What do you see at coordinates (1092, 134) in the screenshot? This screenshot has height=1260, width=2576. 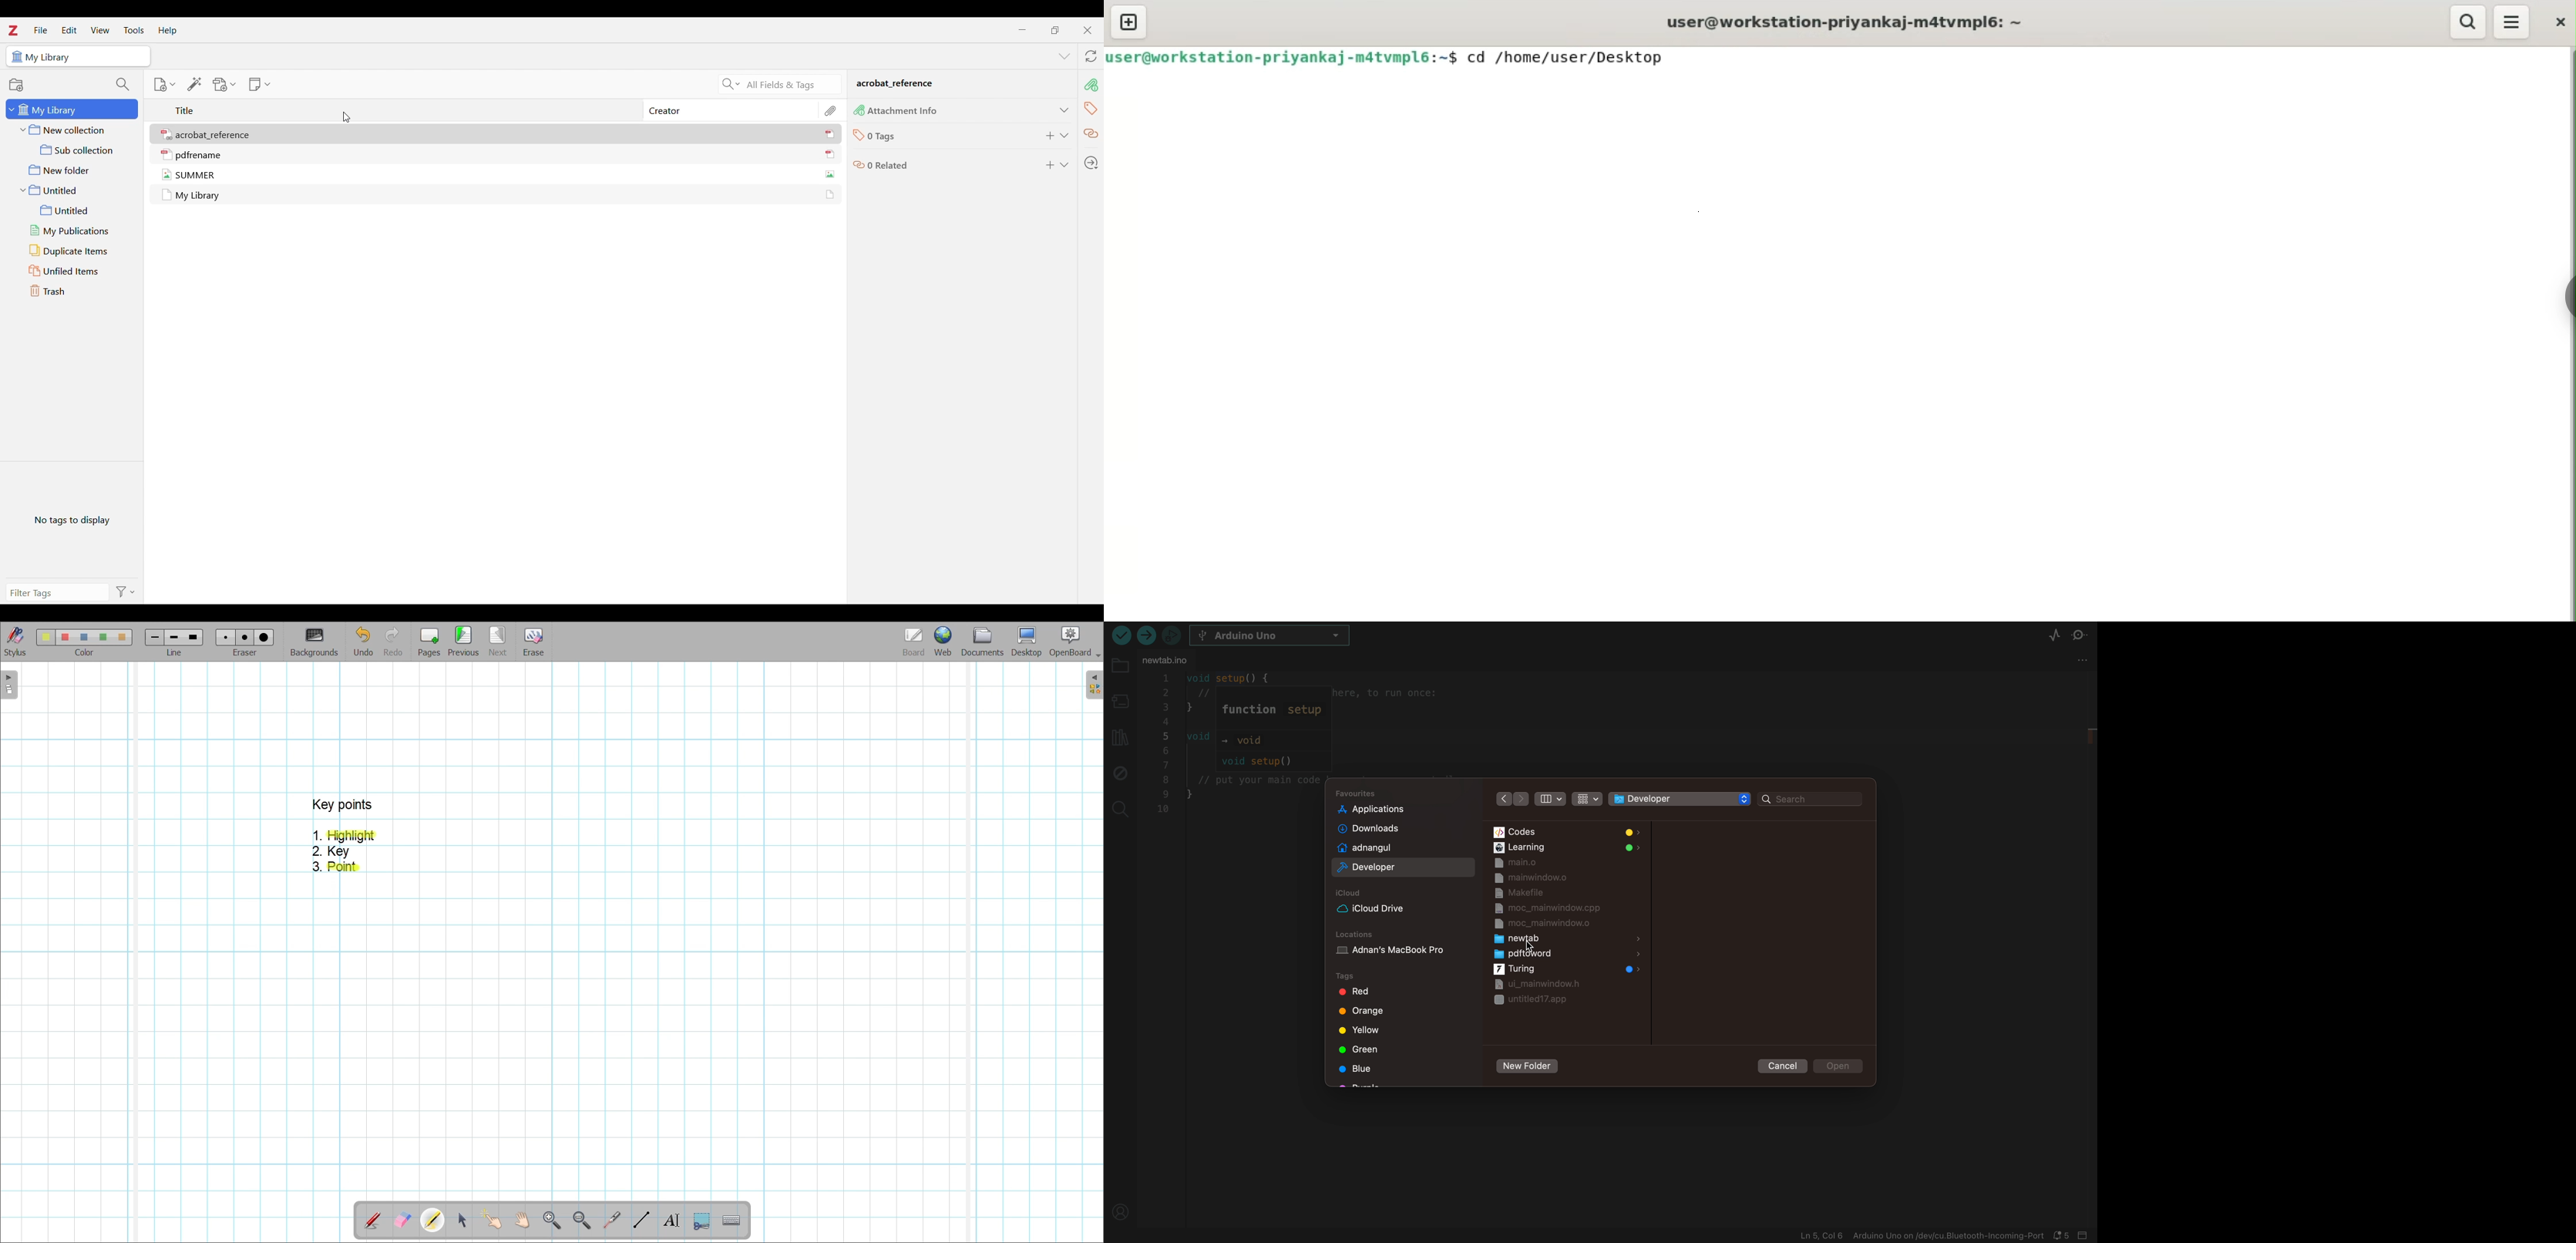 I see `Related` at bounding box center [1092, 134].